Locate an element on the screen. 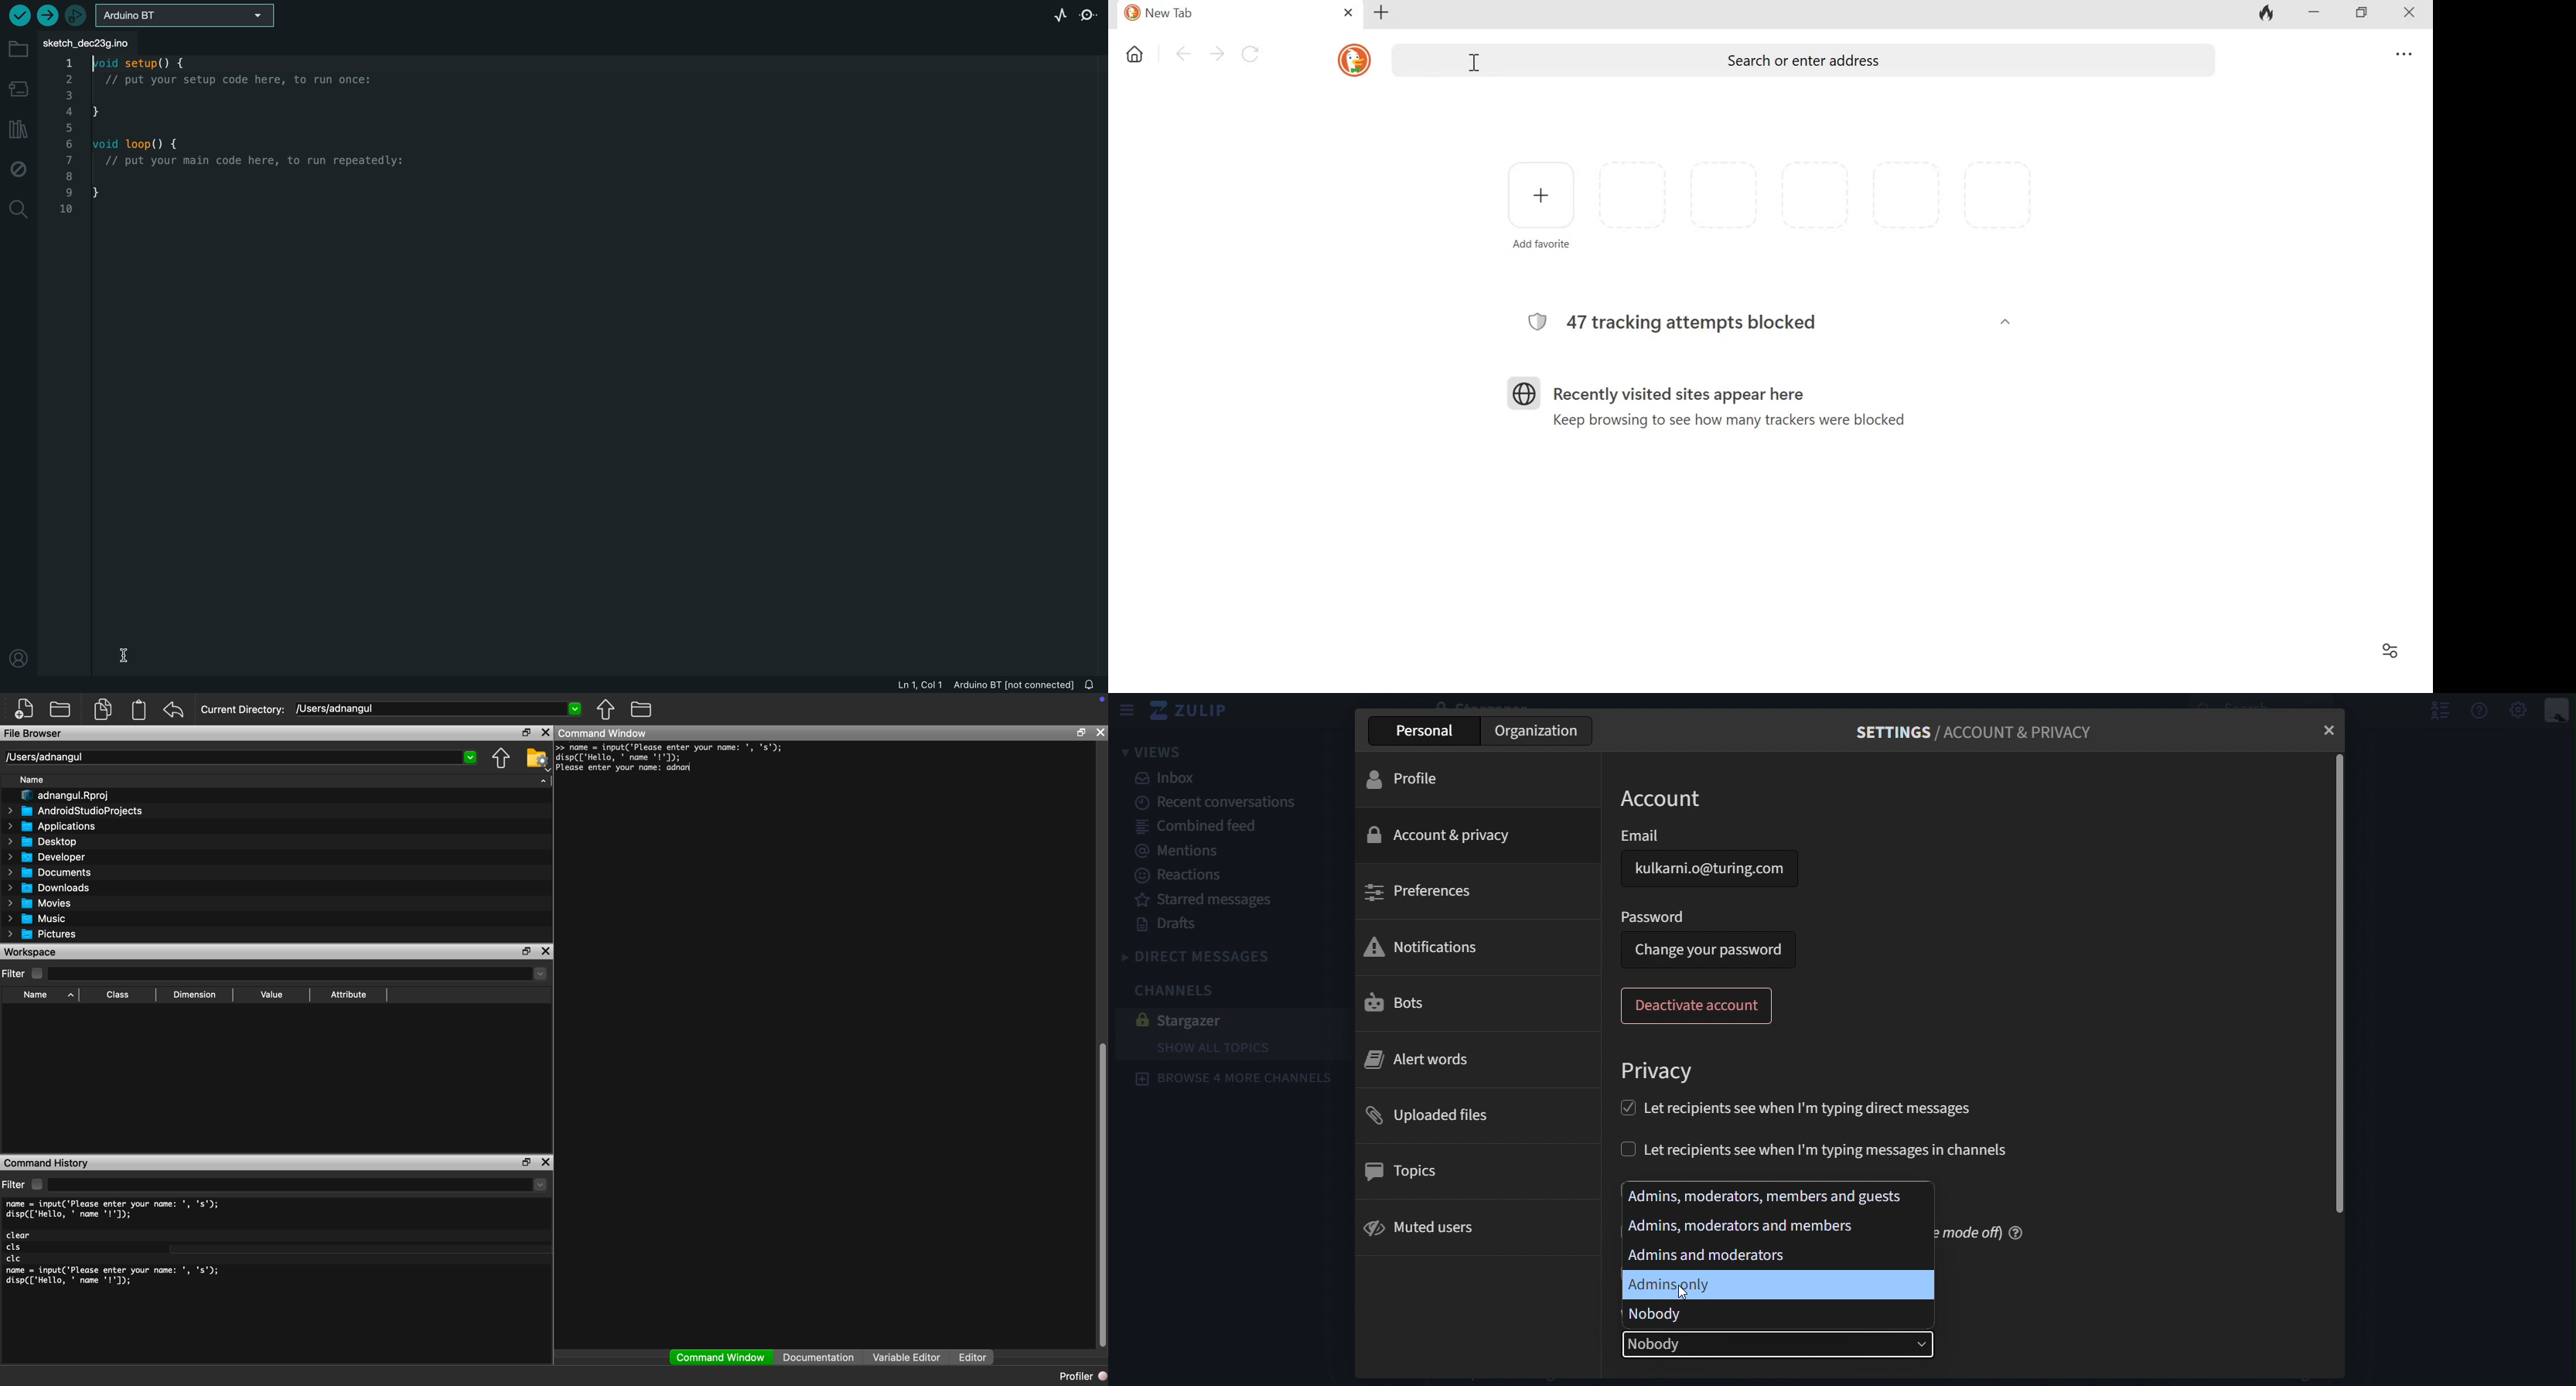  settings/account and privacy is located at coordinates (1971, 735).